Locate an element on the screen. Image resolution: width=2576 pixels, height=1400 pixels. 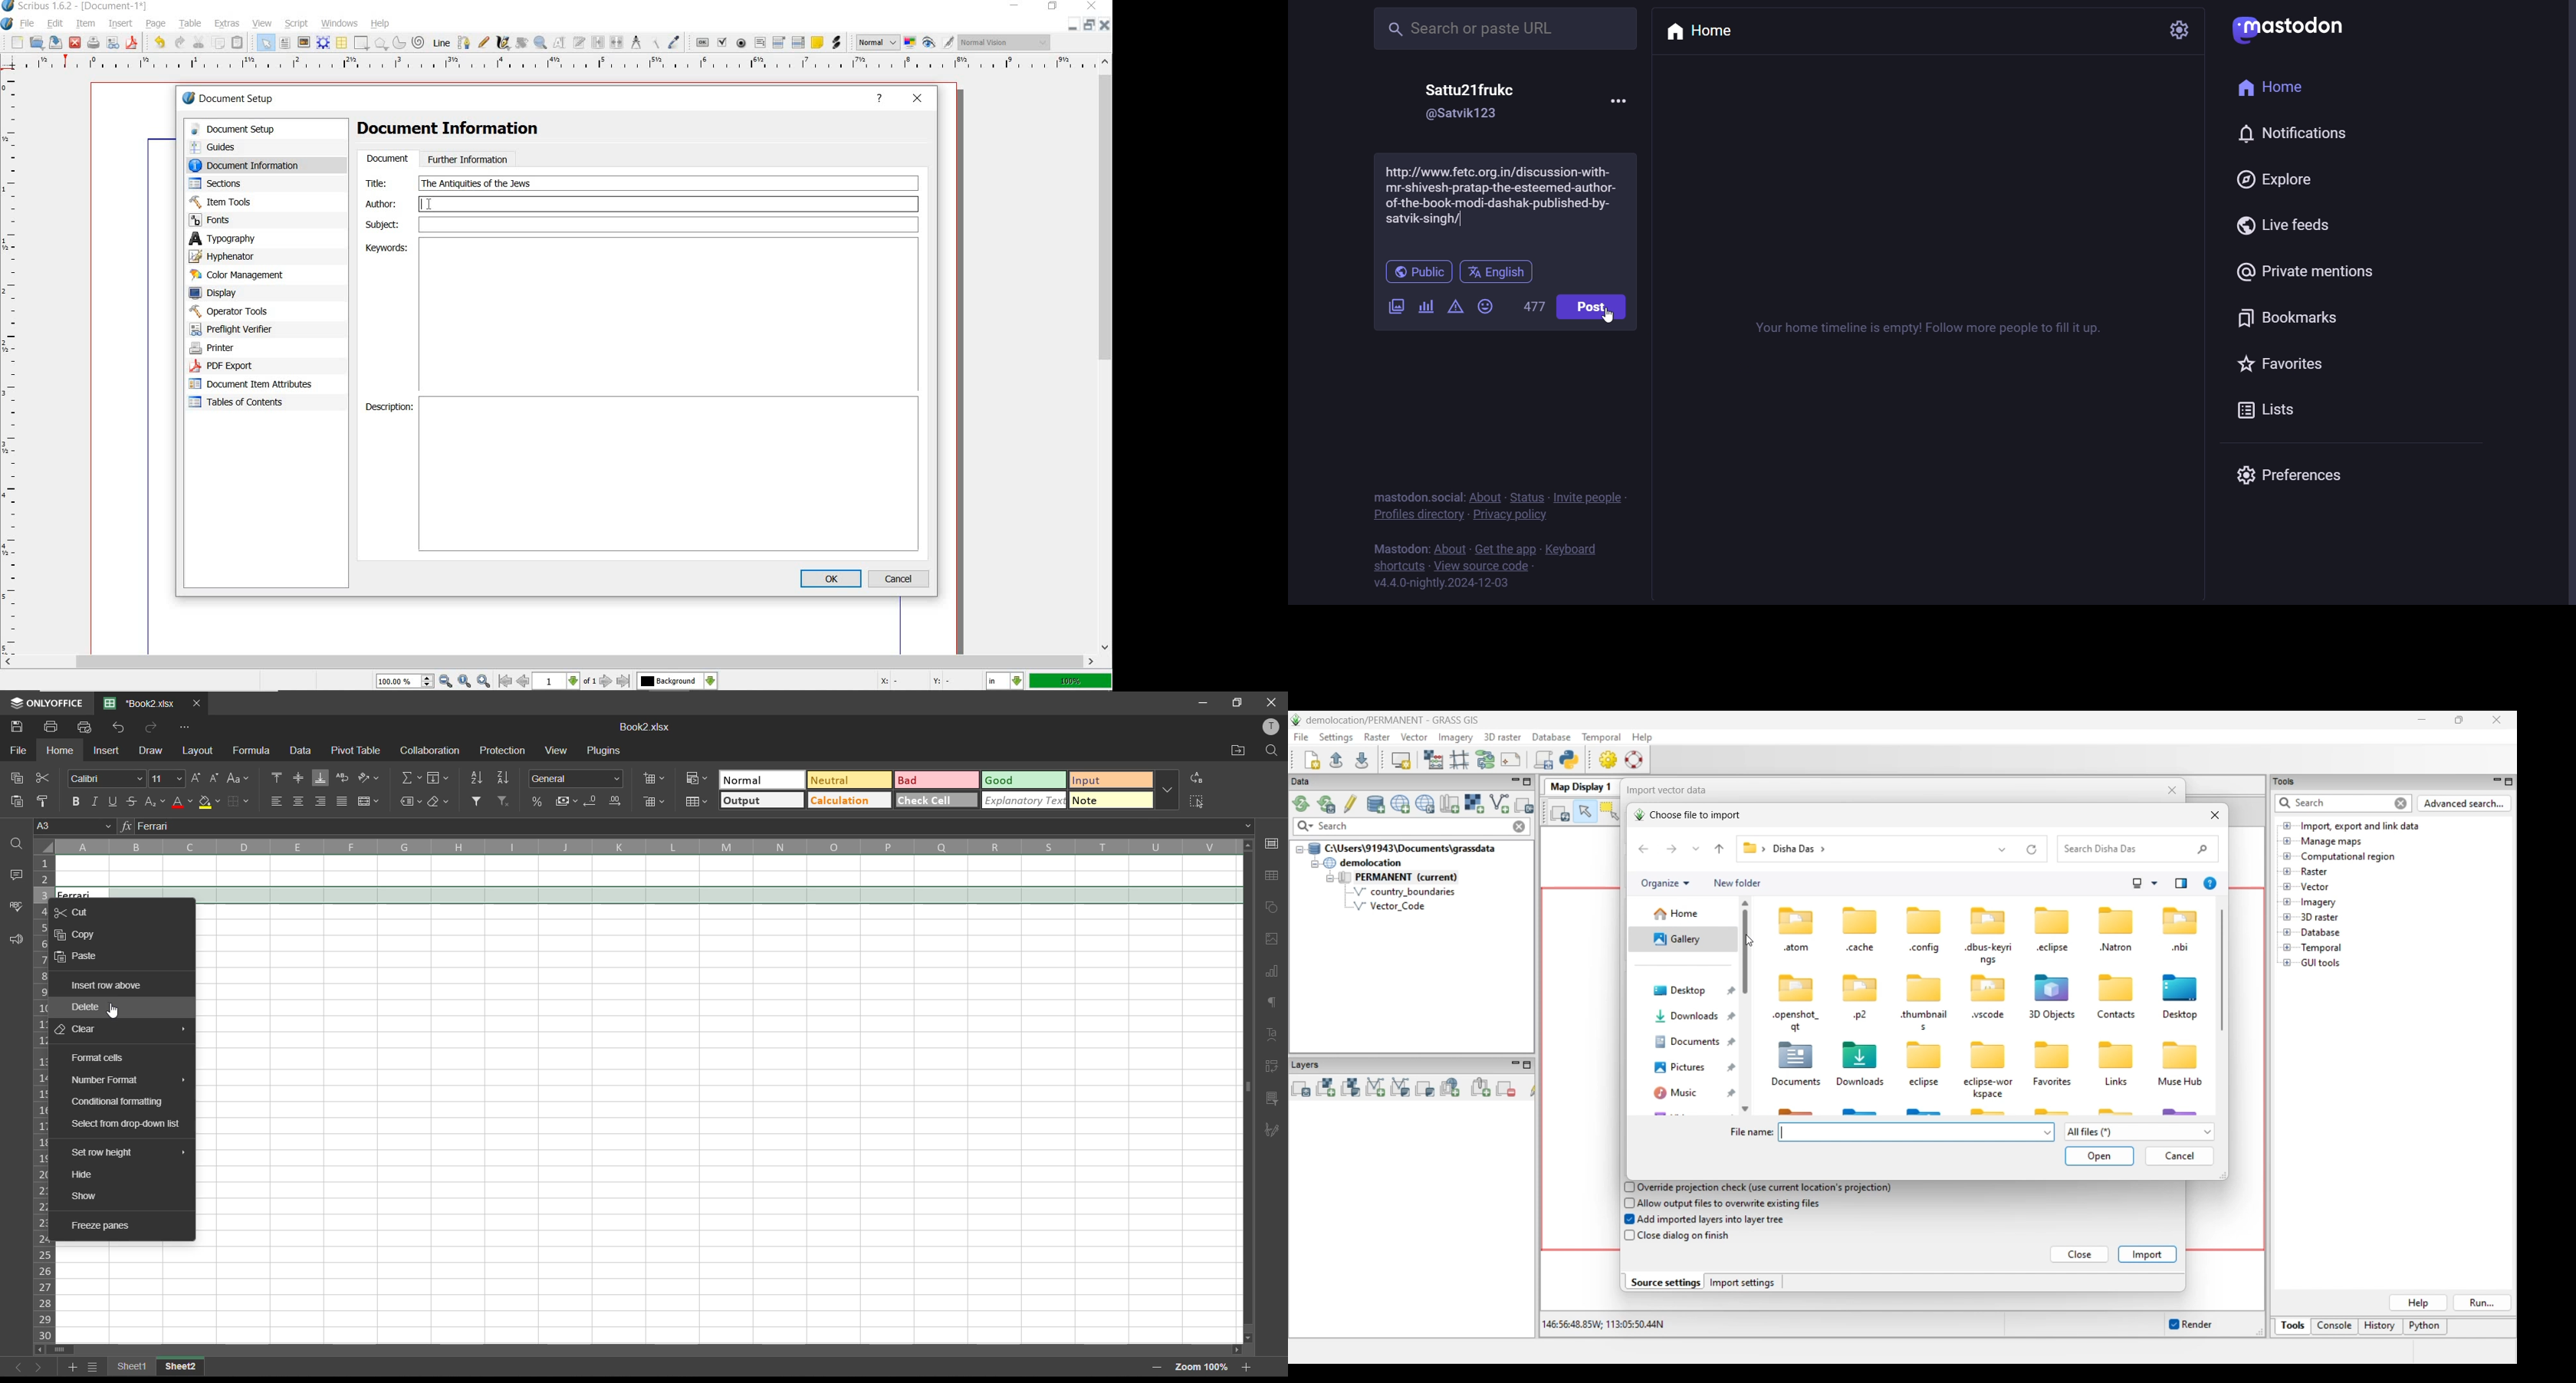
quick print is located at coordinates (86, 727).